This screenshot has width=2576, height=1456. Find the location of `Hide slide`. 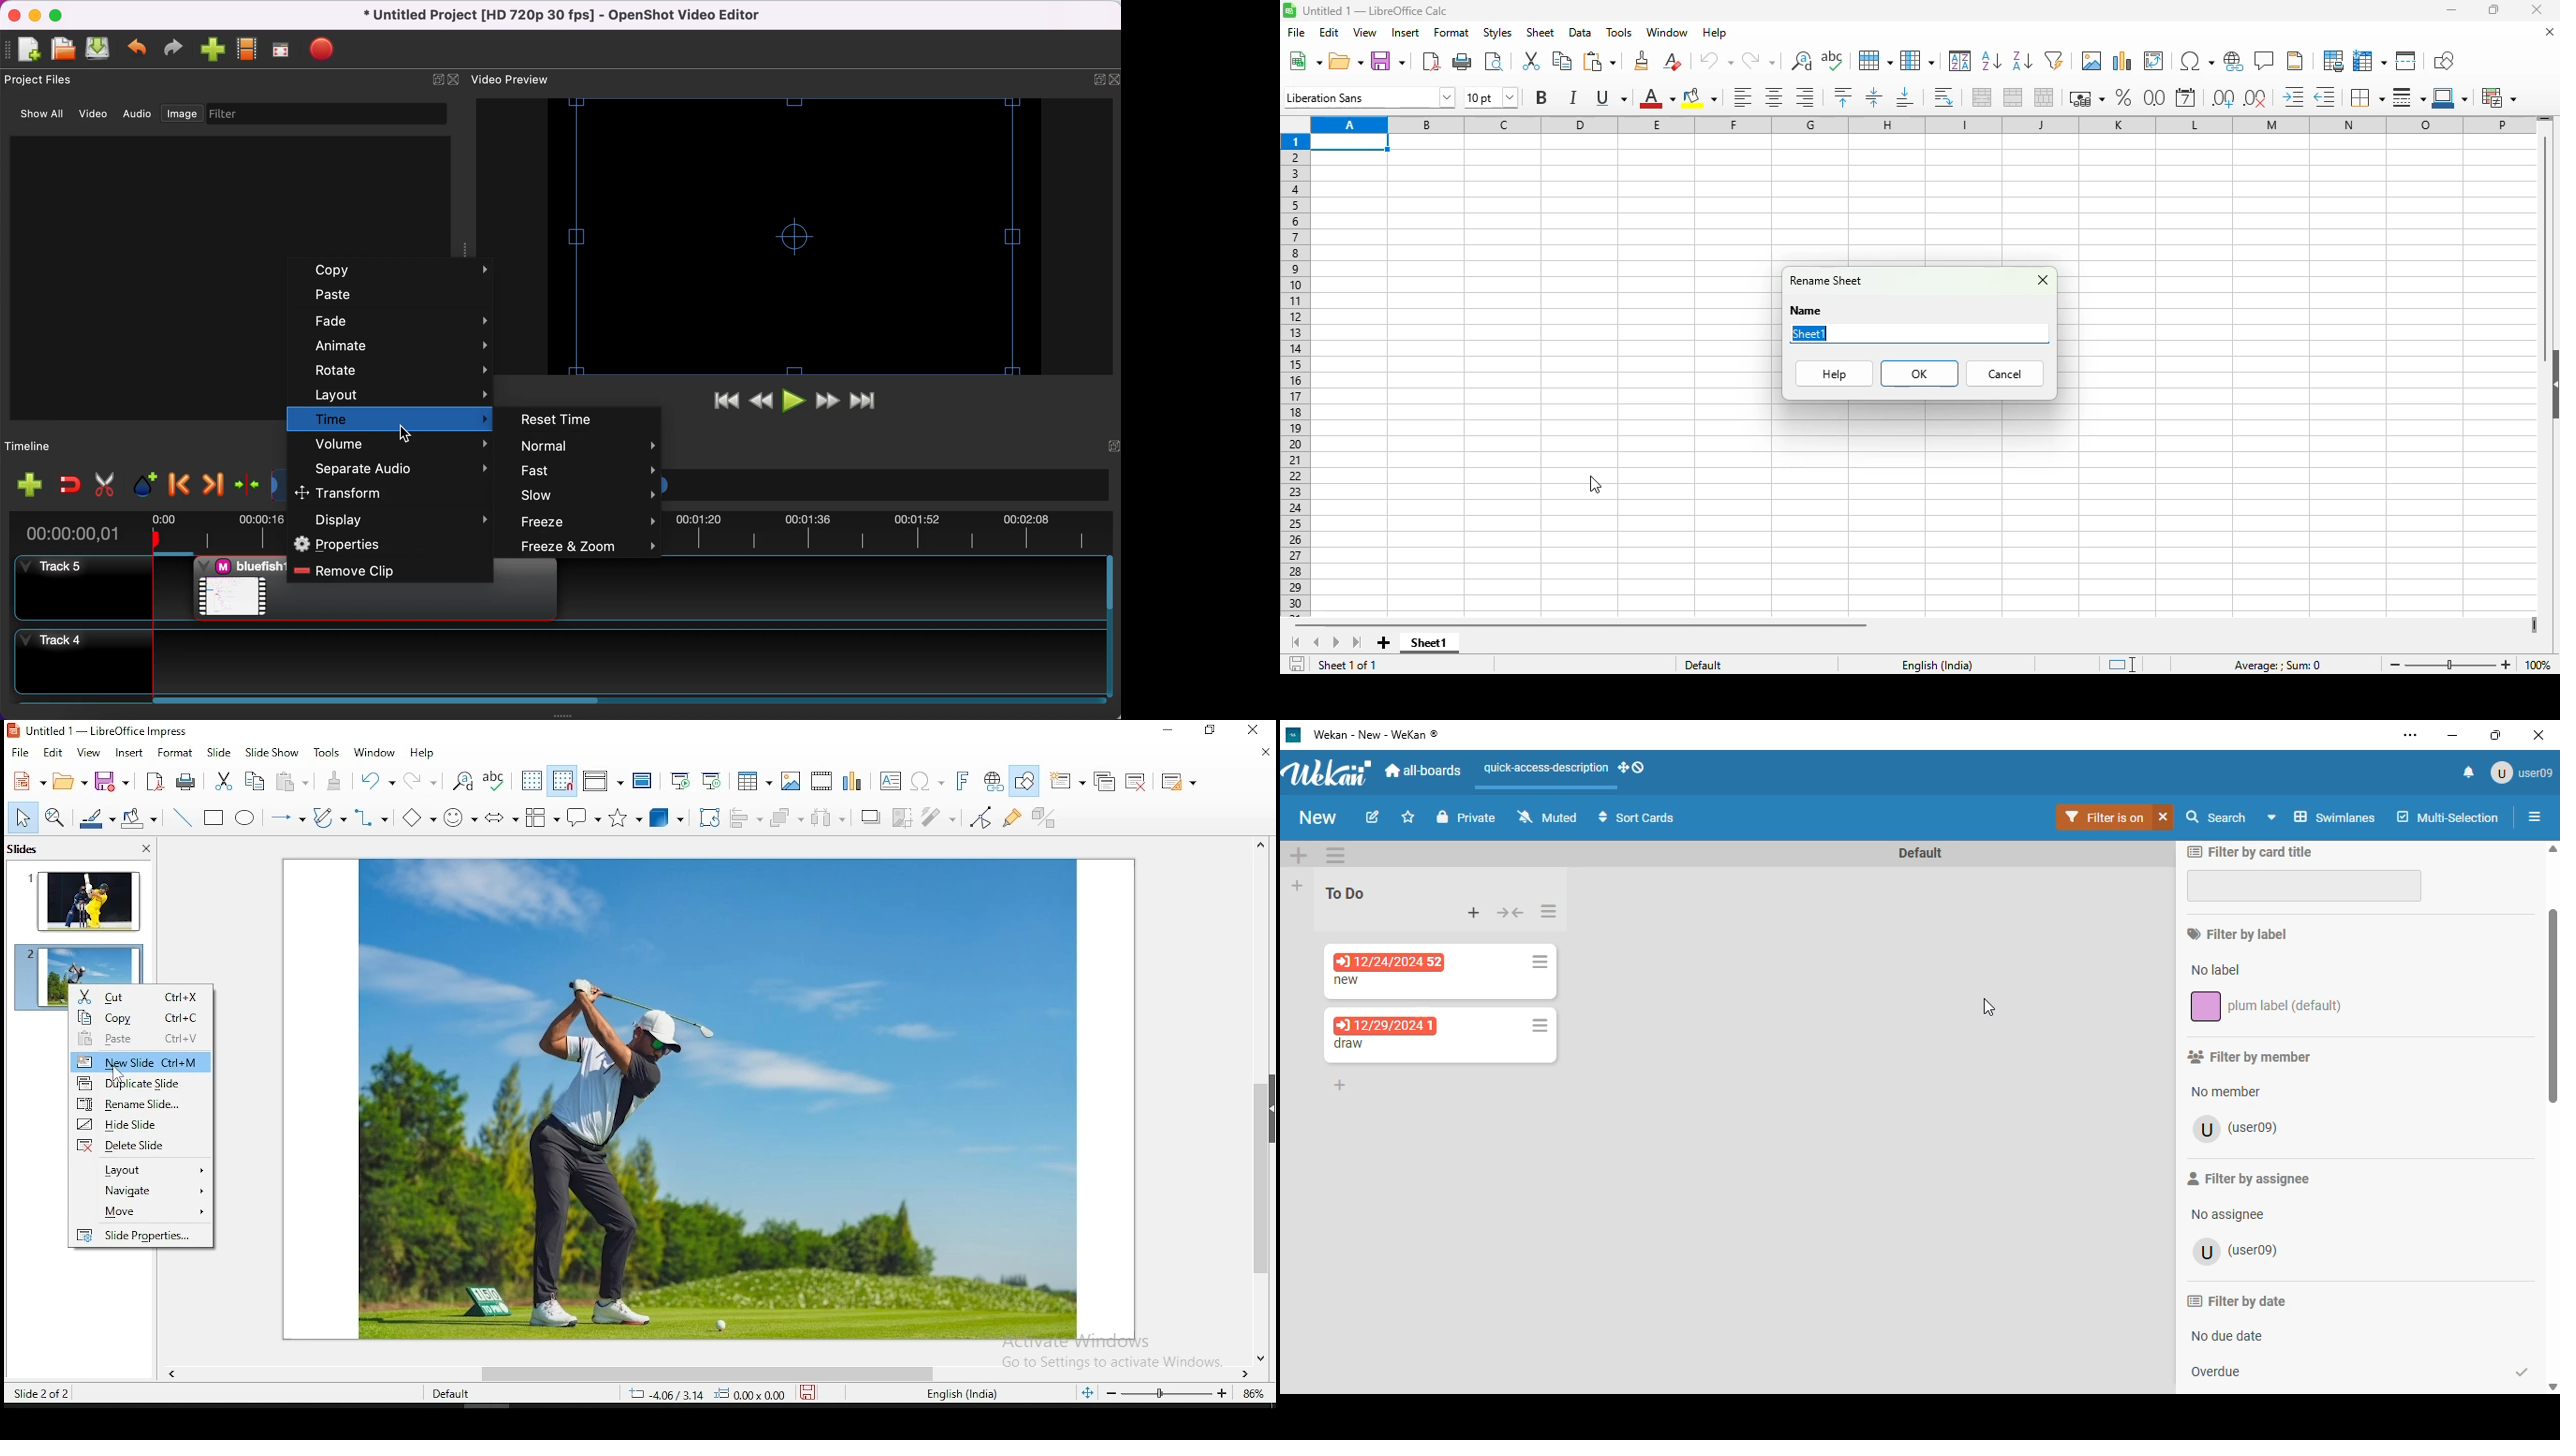

Hide slide is located at coordinates (142, 1123).